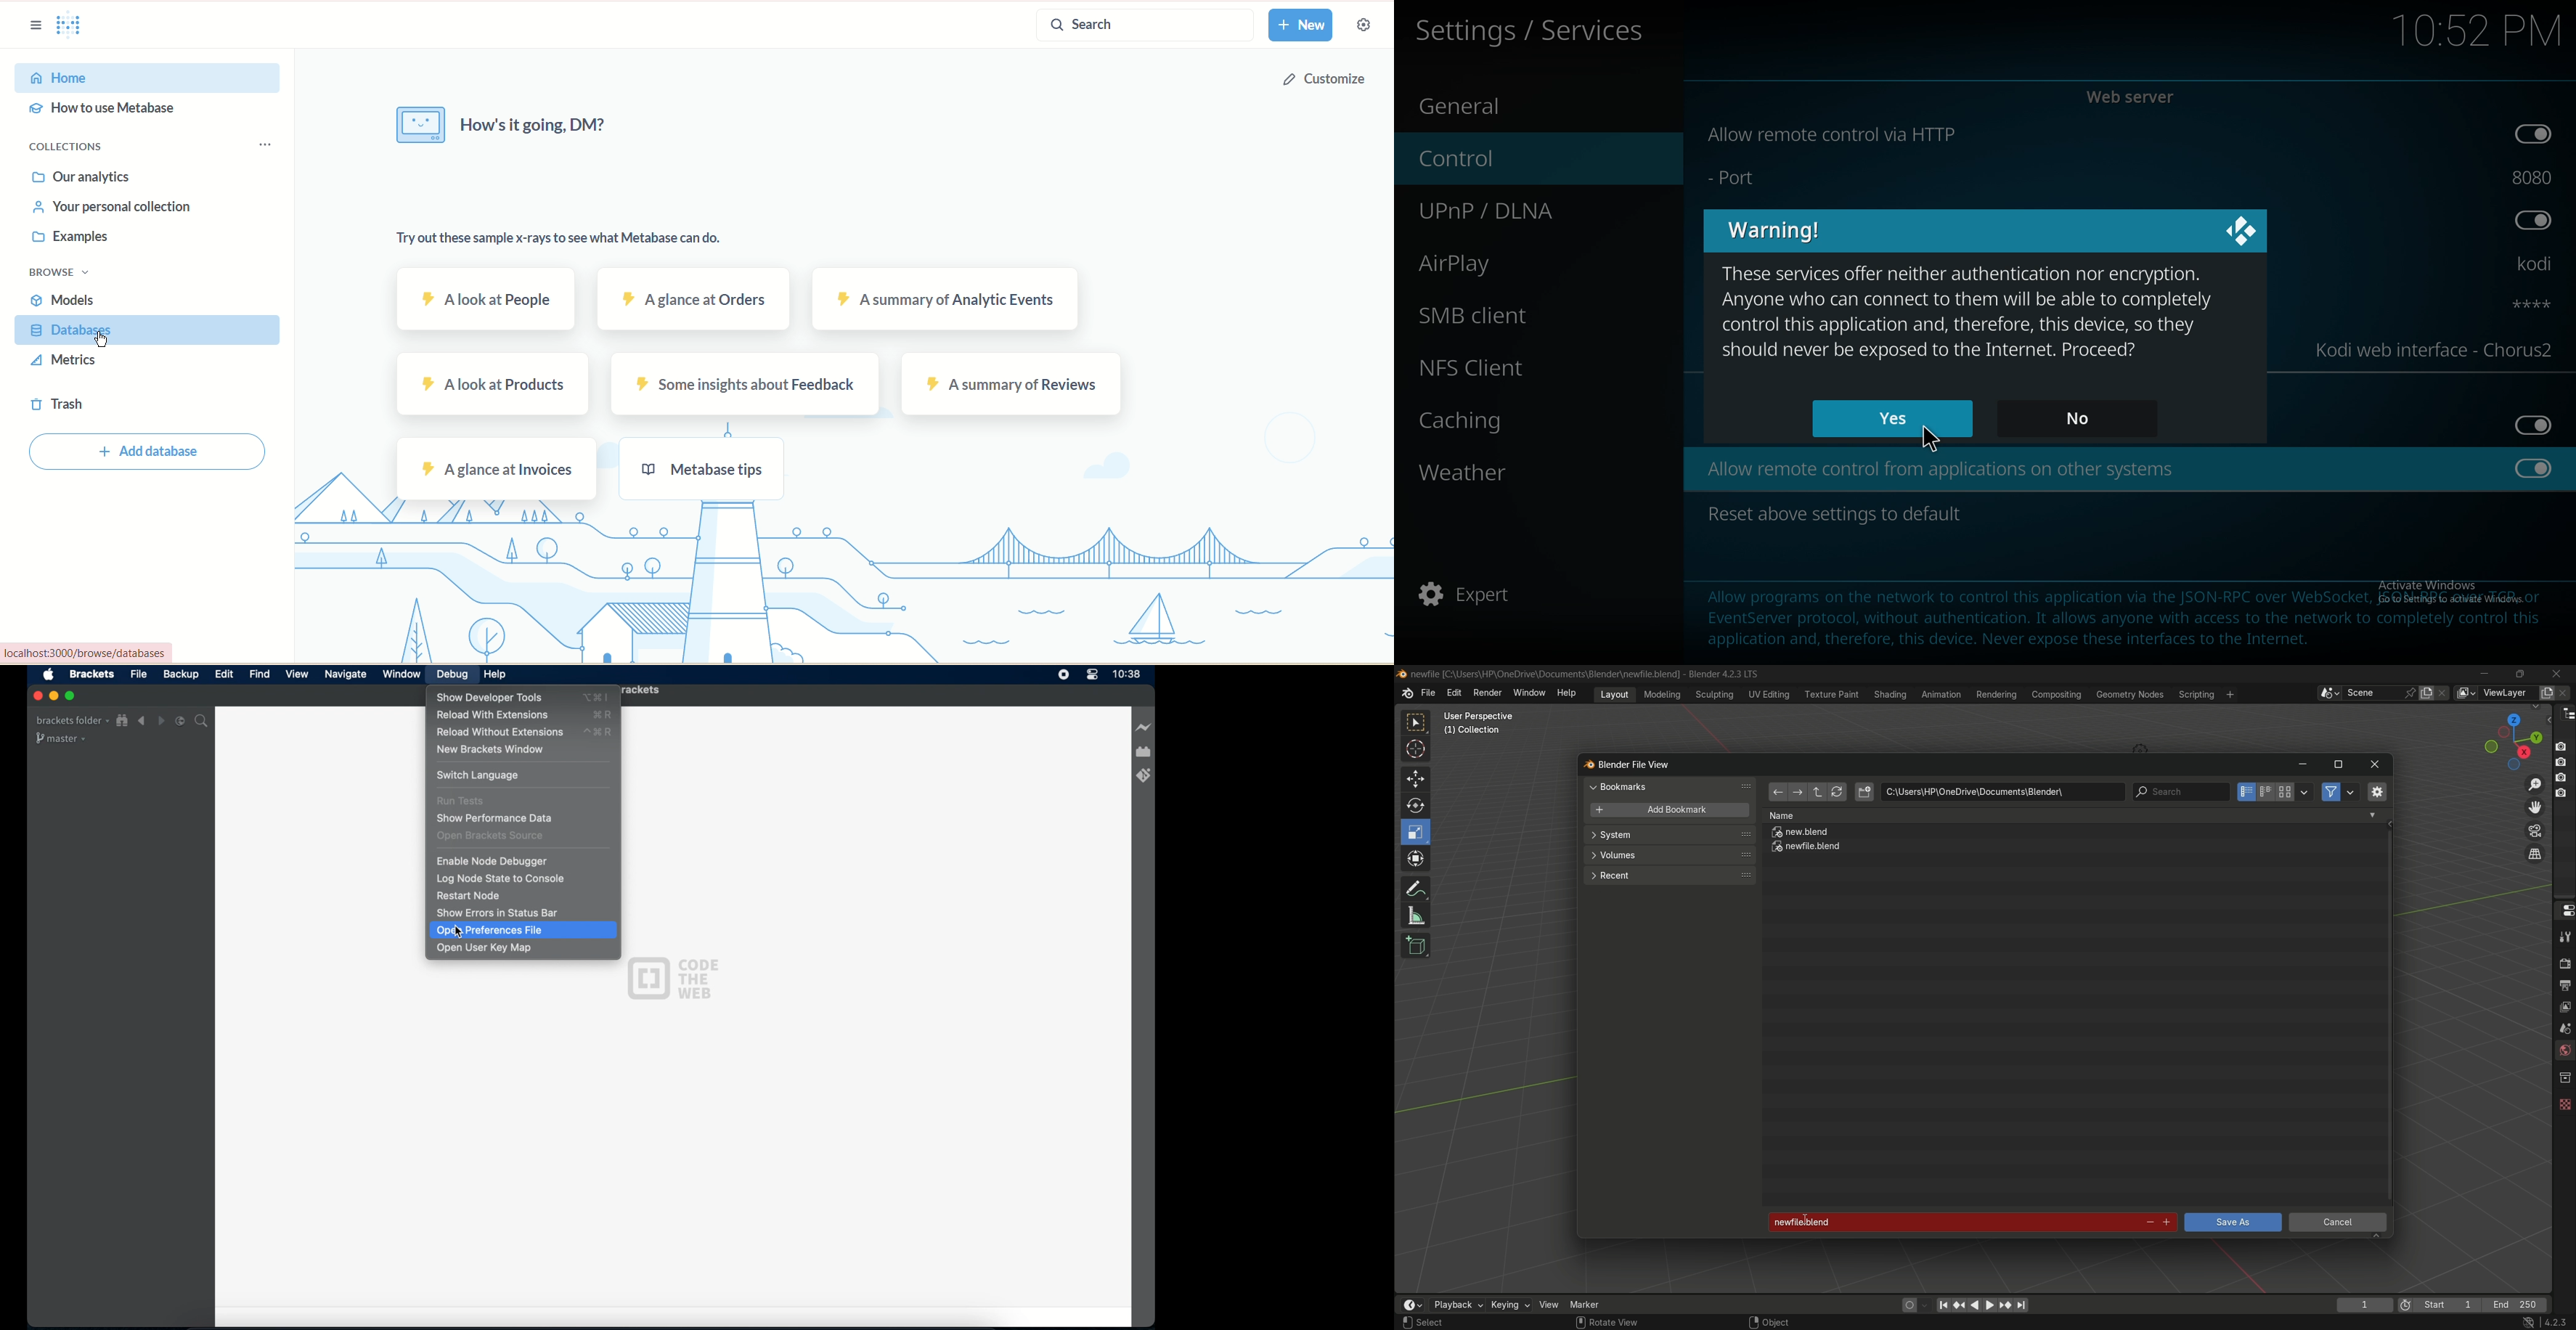  What do you see at coordinates (1415, 887) in the screenshot?
I see `annotate` at bounding box center [1415, 887].